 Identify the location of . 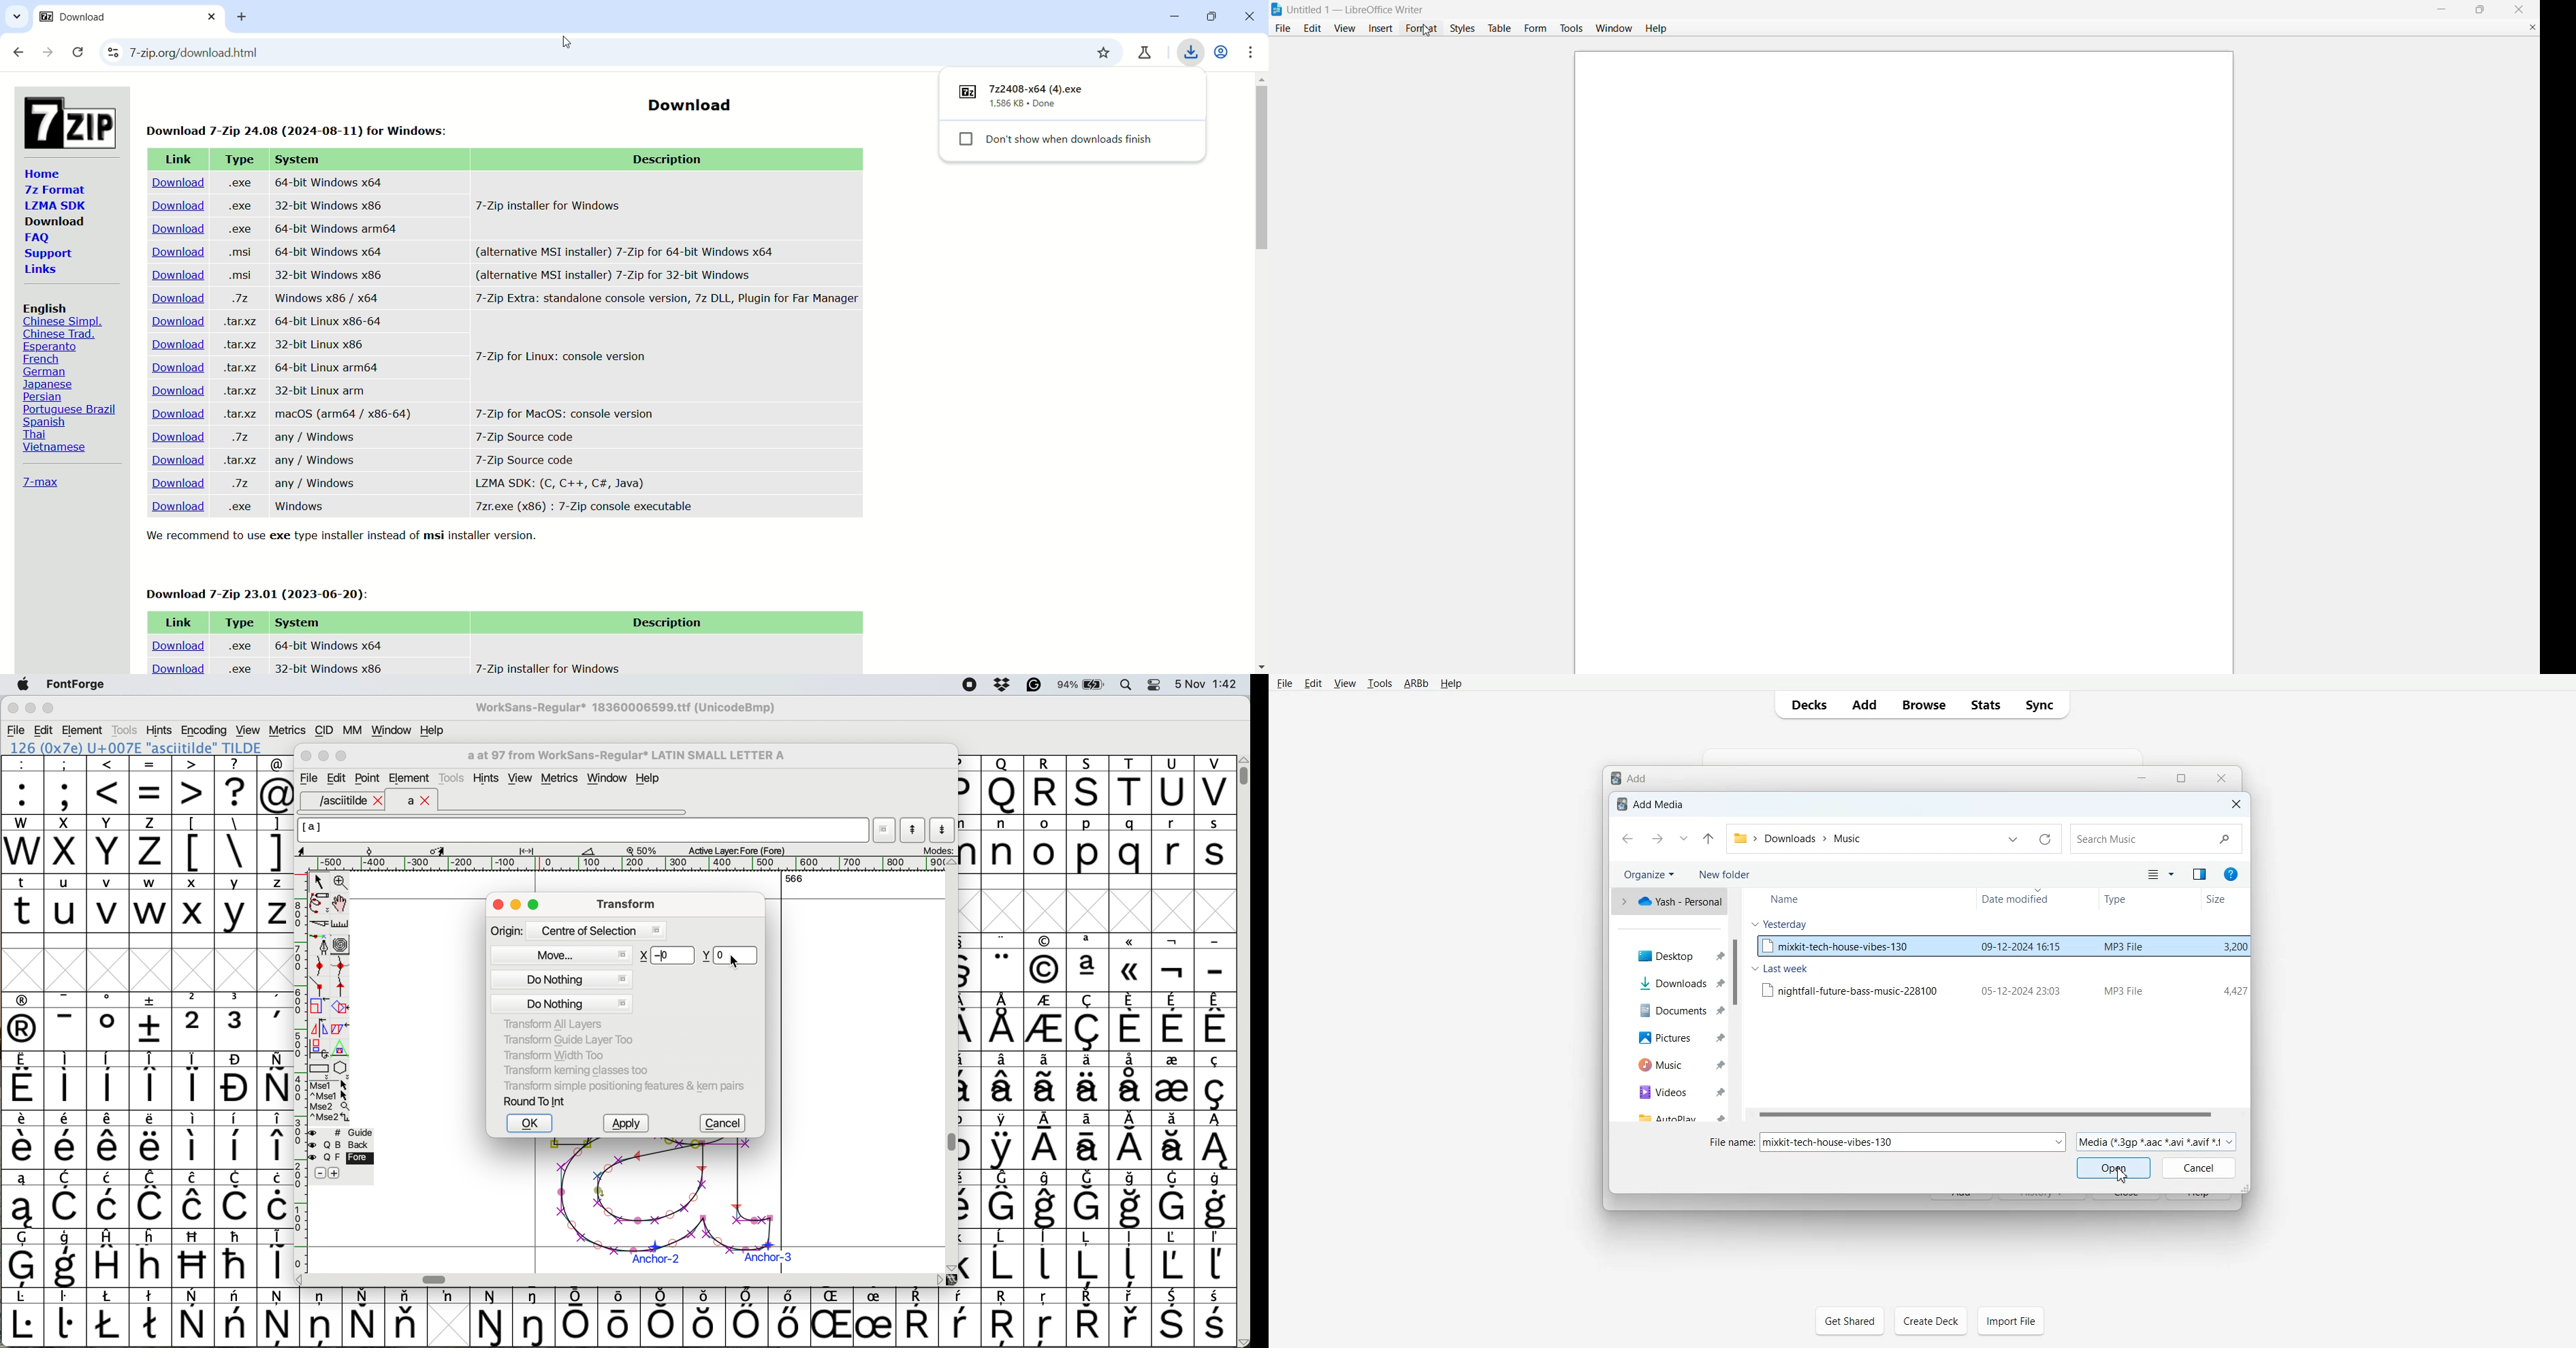
(152, 1258).